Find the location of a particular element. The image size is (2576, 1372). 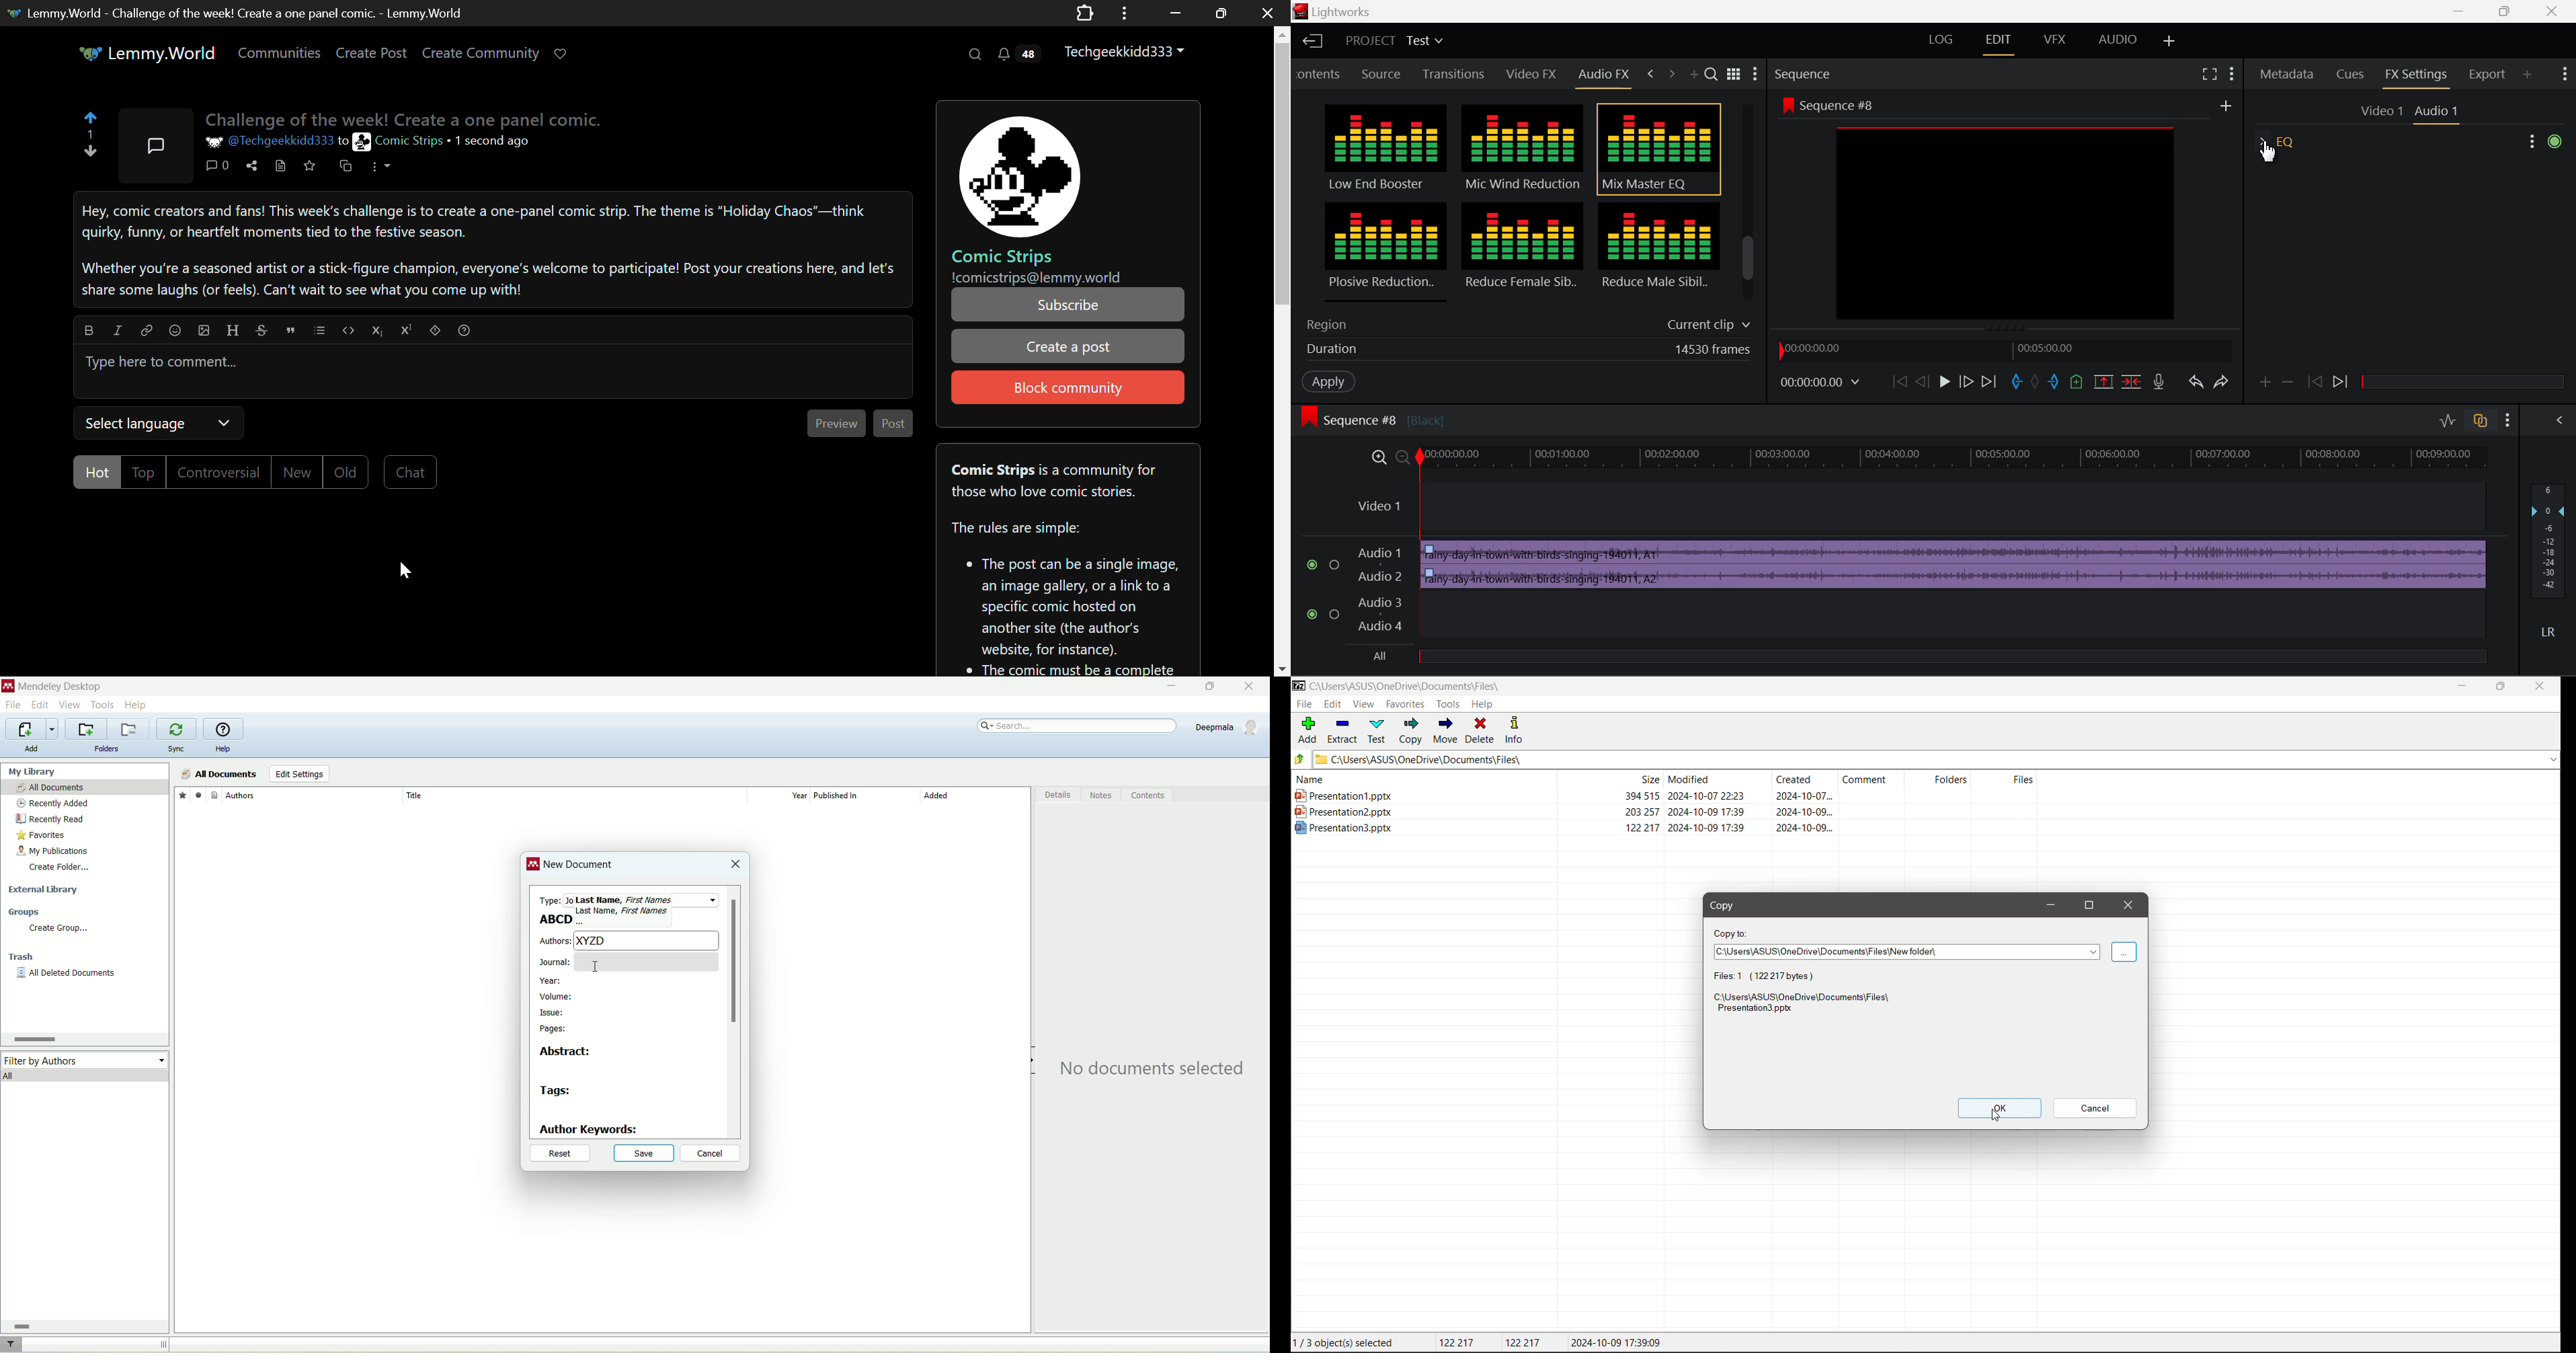

dropdown is located at coordinates (2124, 953).